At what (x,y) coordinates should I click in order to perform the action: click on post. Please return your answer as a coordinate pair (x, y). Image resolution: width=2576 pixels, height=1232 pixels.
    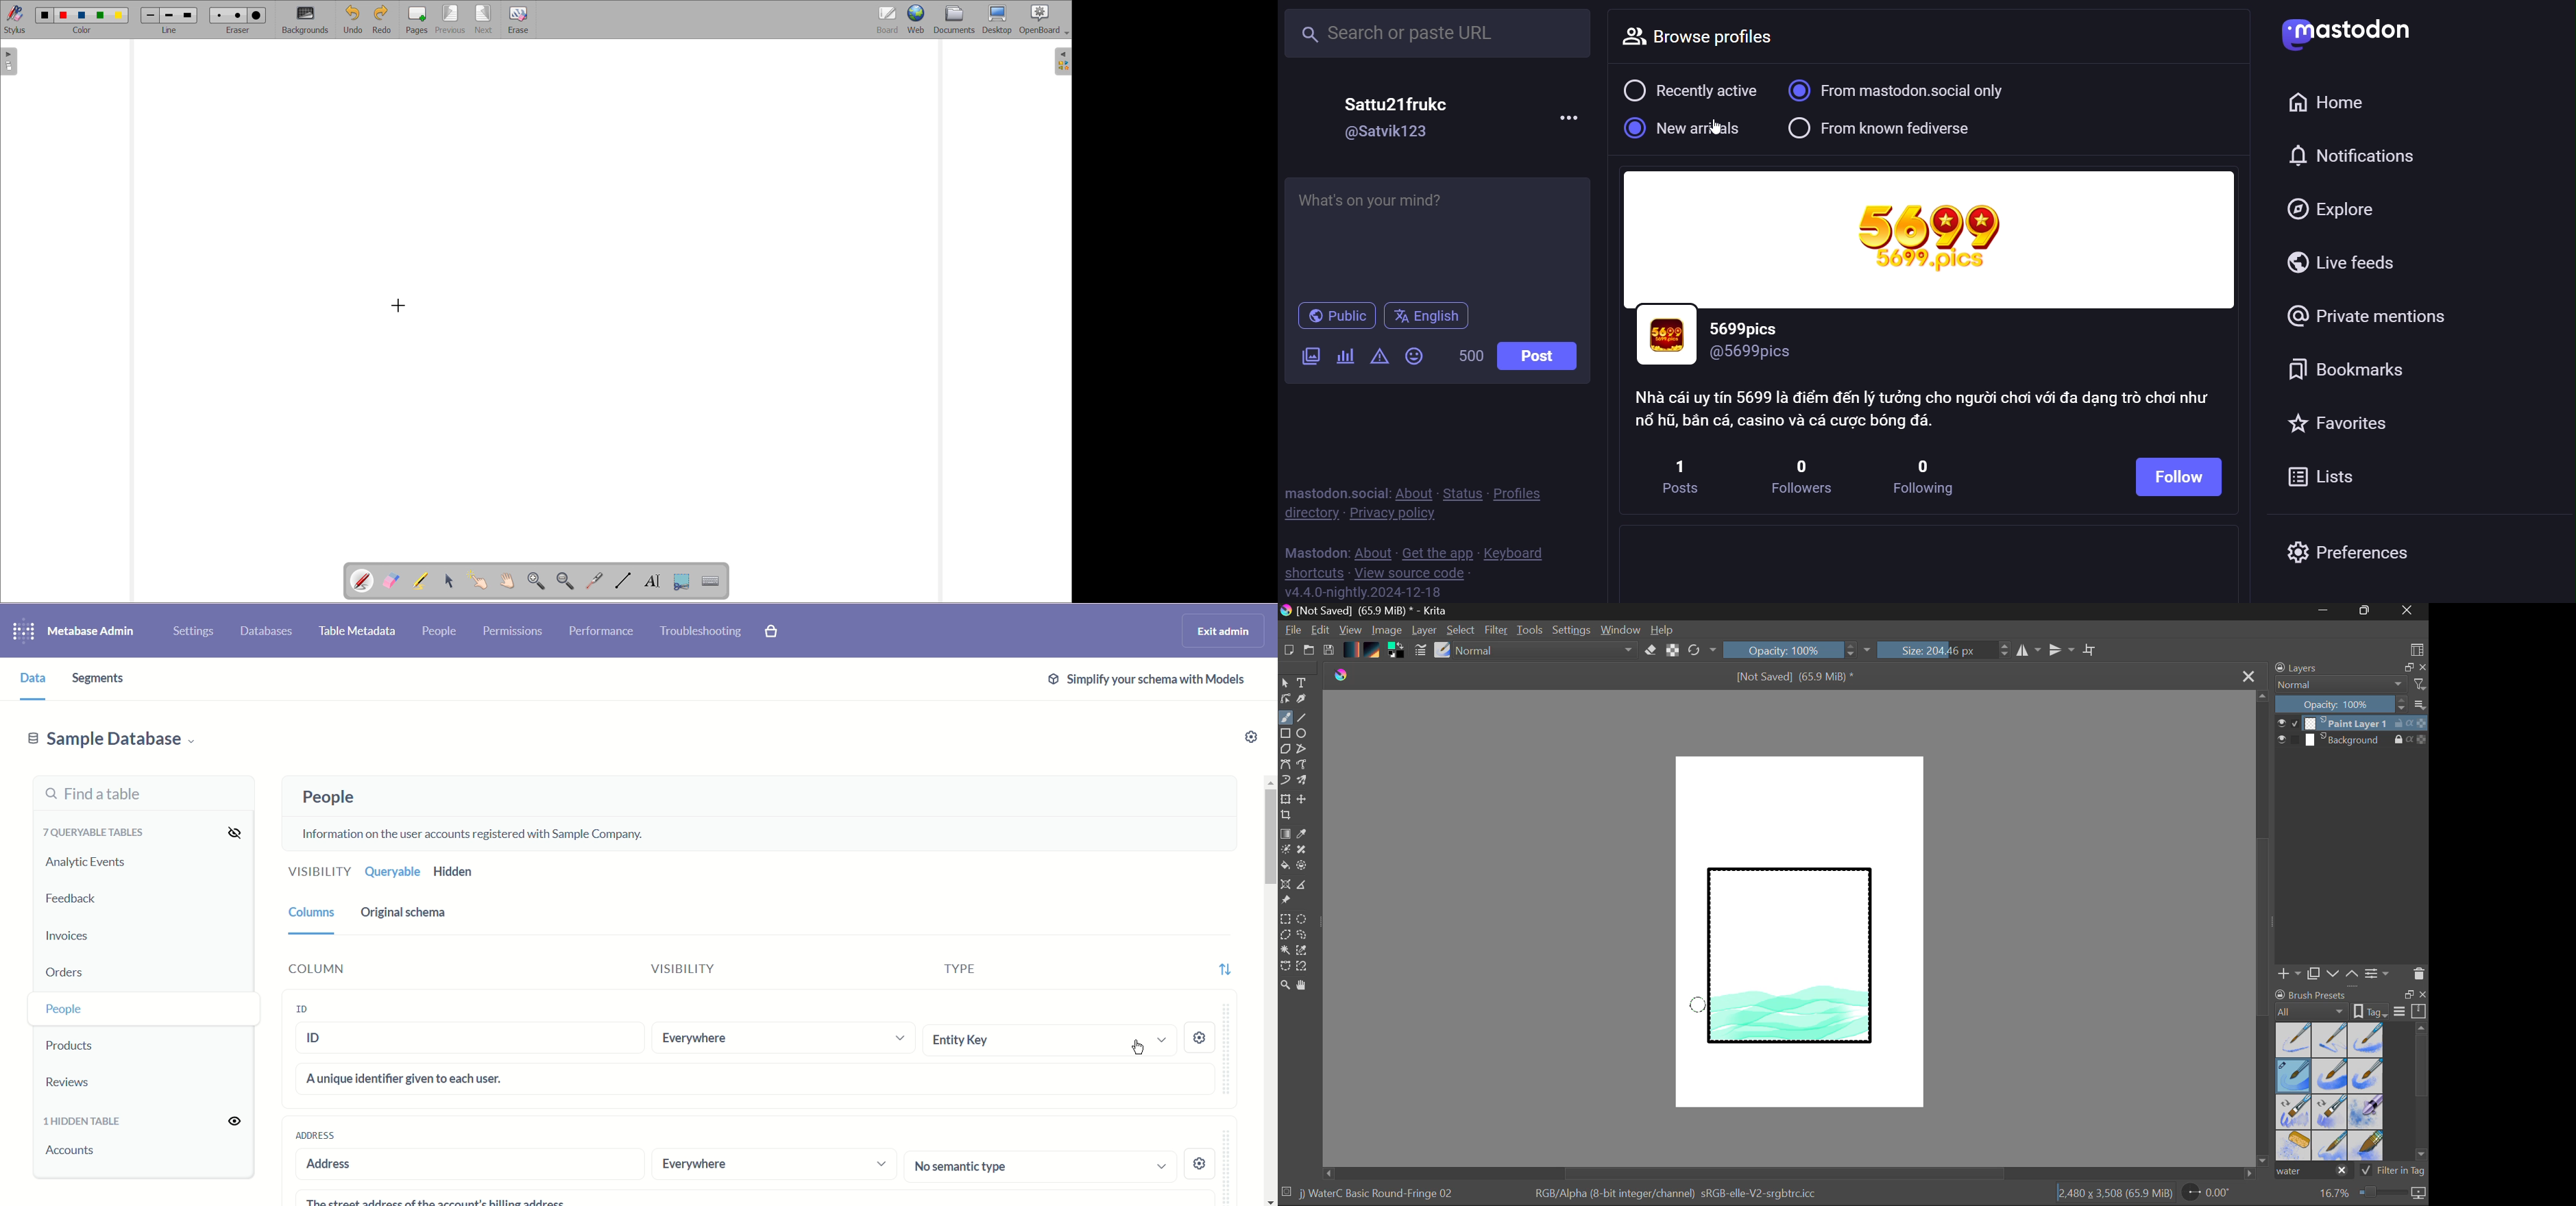
    Looking at the image, I should click on (1544, 354).